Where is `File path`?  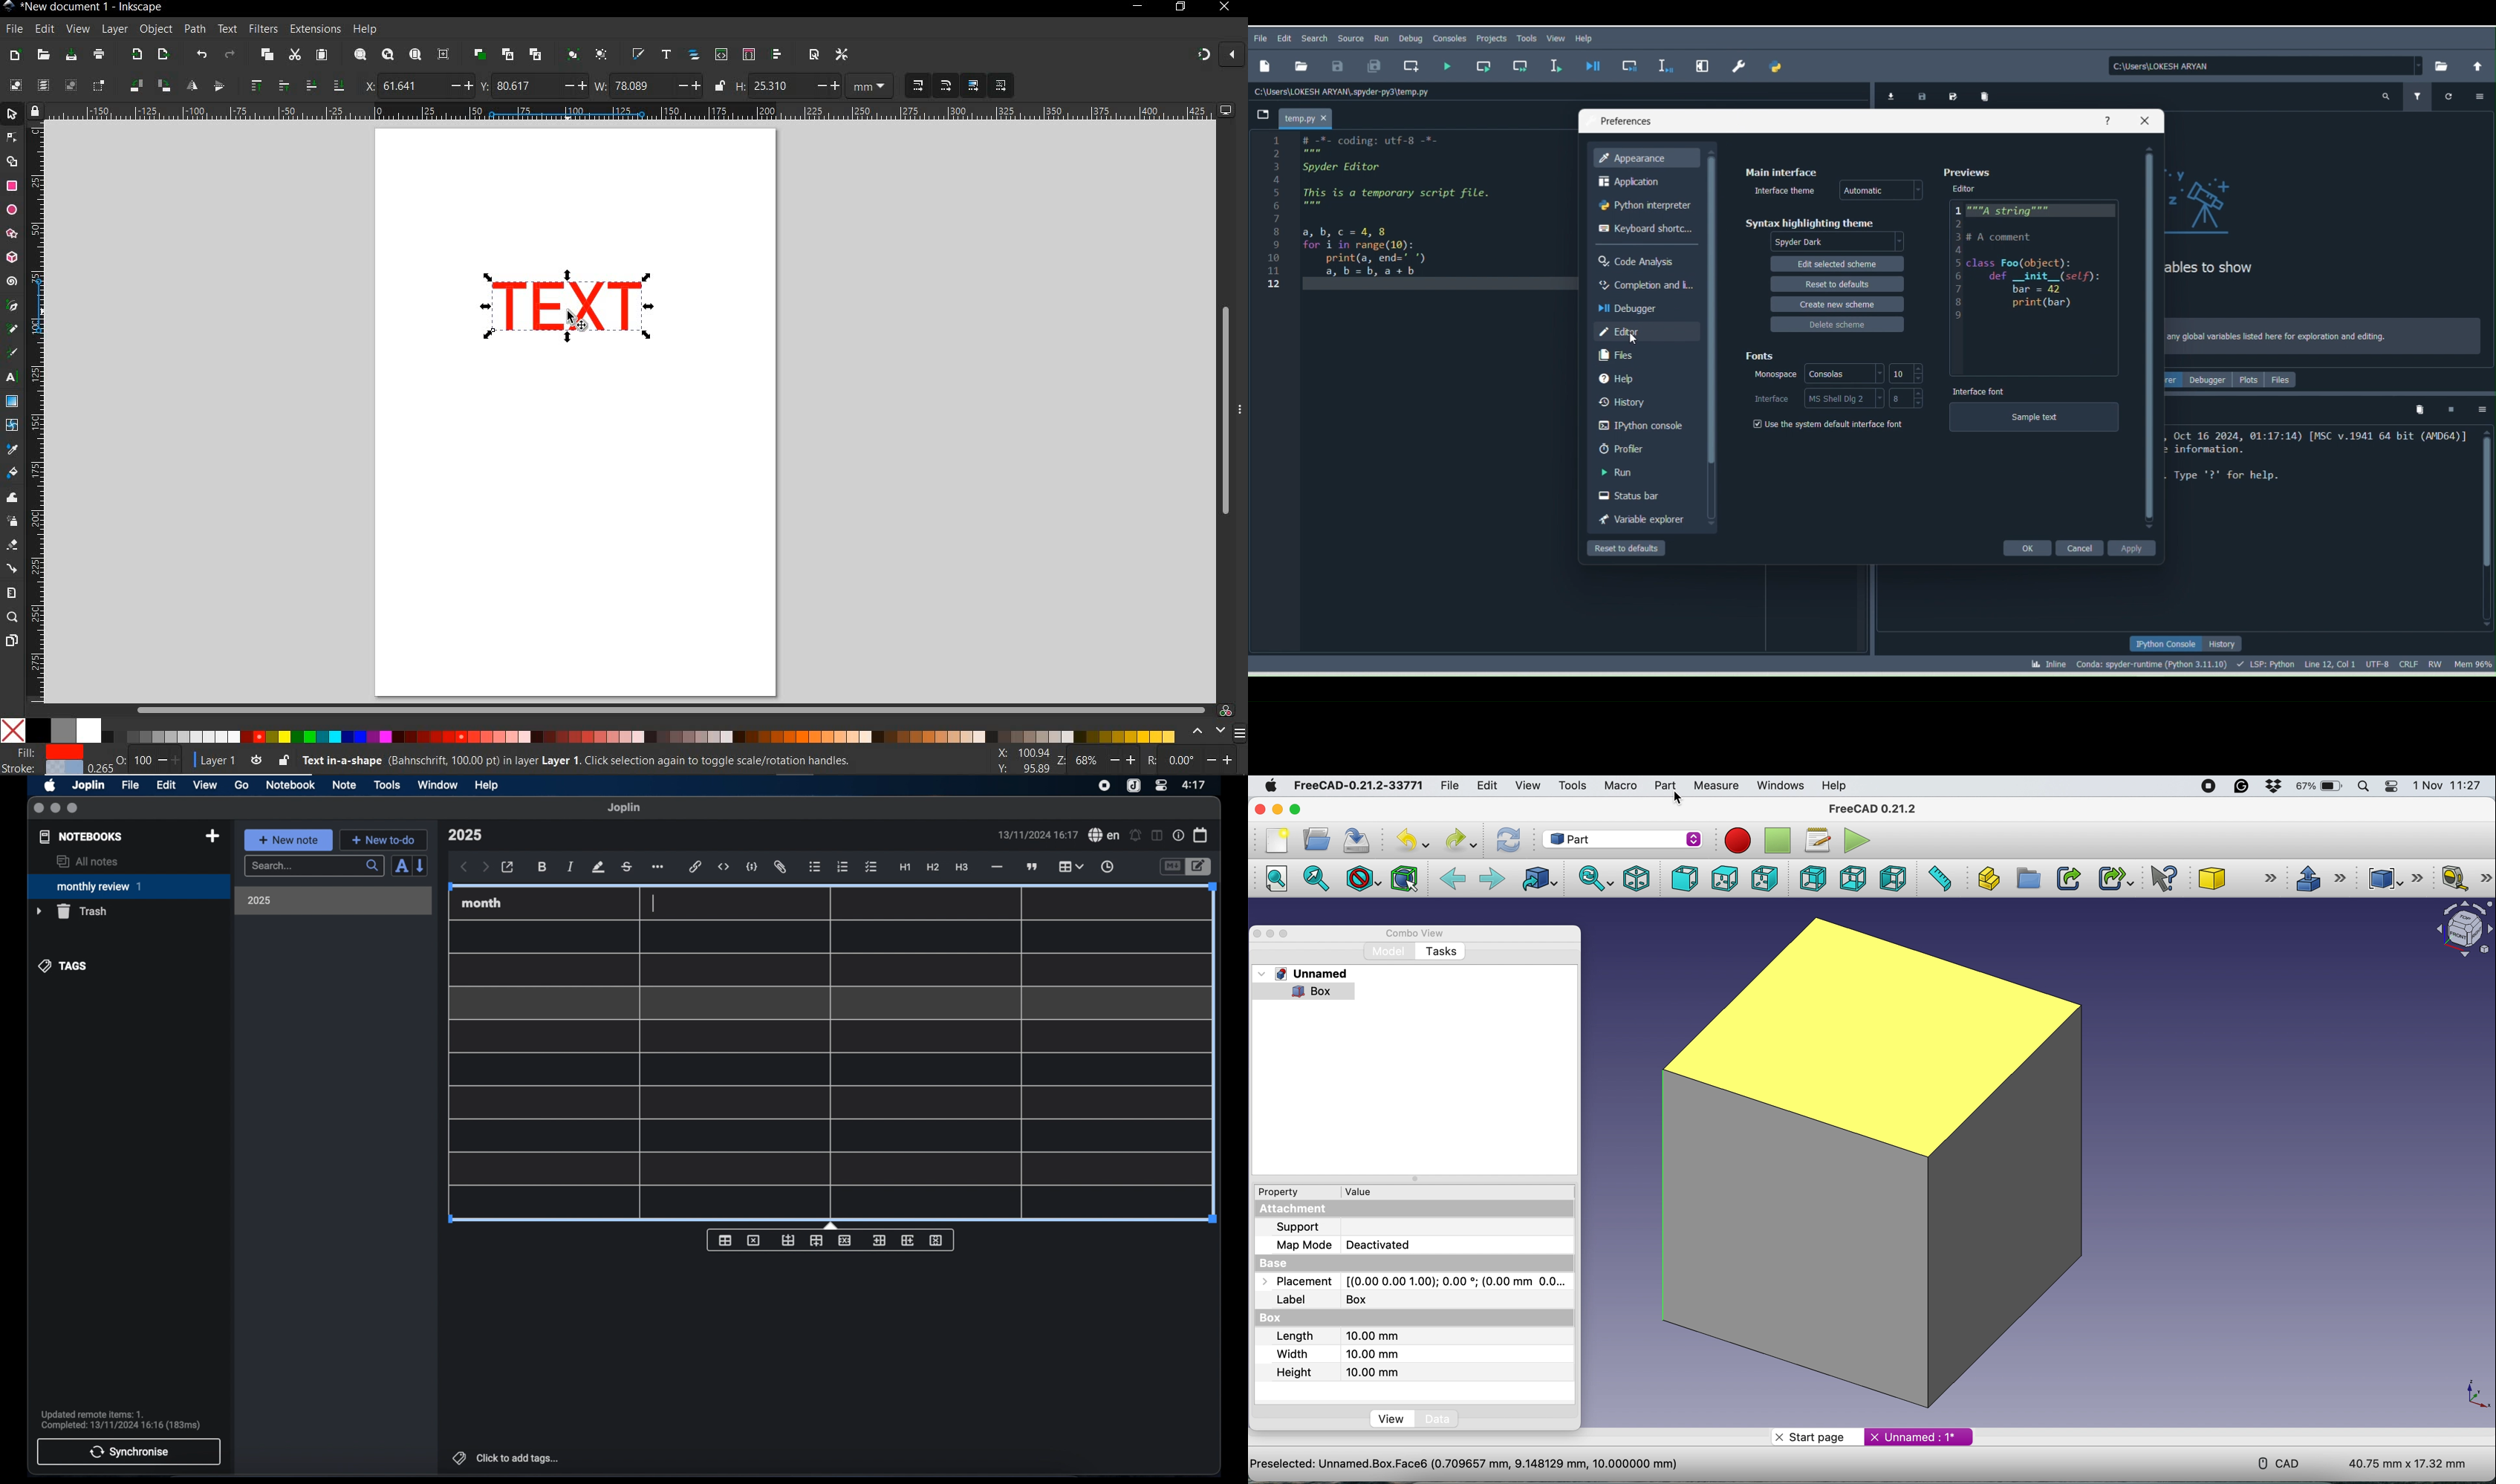
File path is located at coordinates (1346, 91).